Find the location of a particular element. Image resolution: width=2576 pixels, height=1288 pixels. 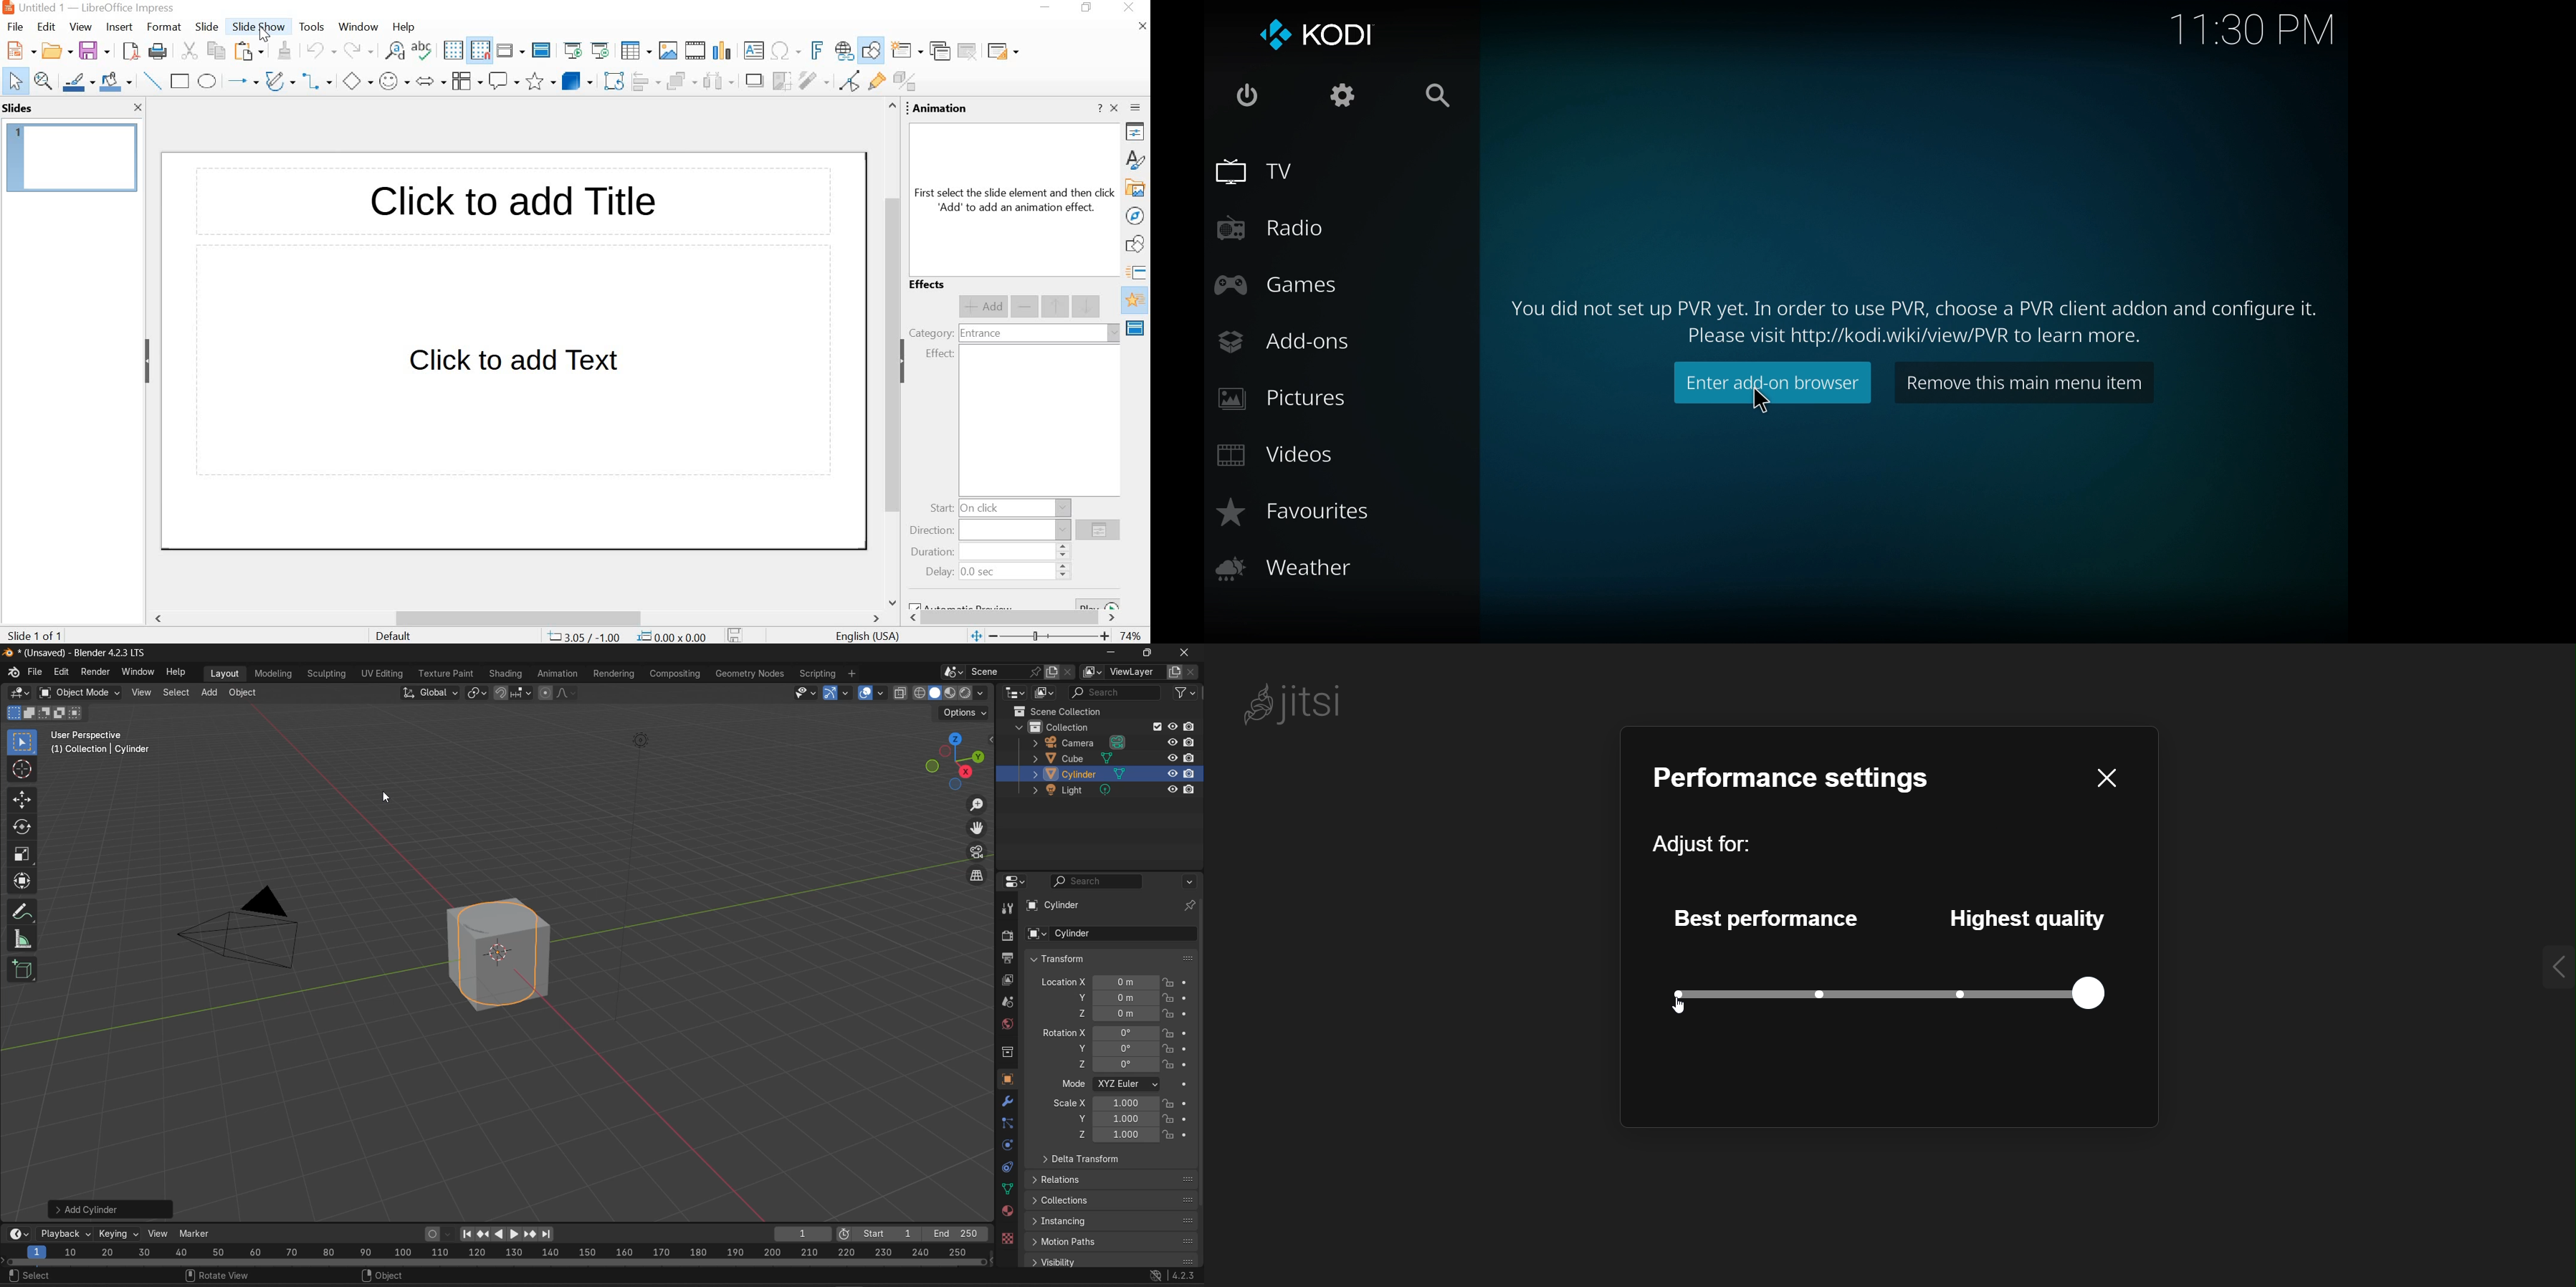

blender is located at coordinates (12, 674).